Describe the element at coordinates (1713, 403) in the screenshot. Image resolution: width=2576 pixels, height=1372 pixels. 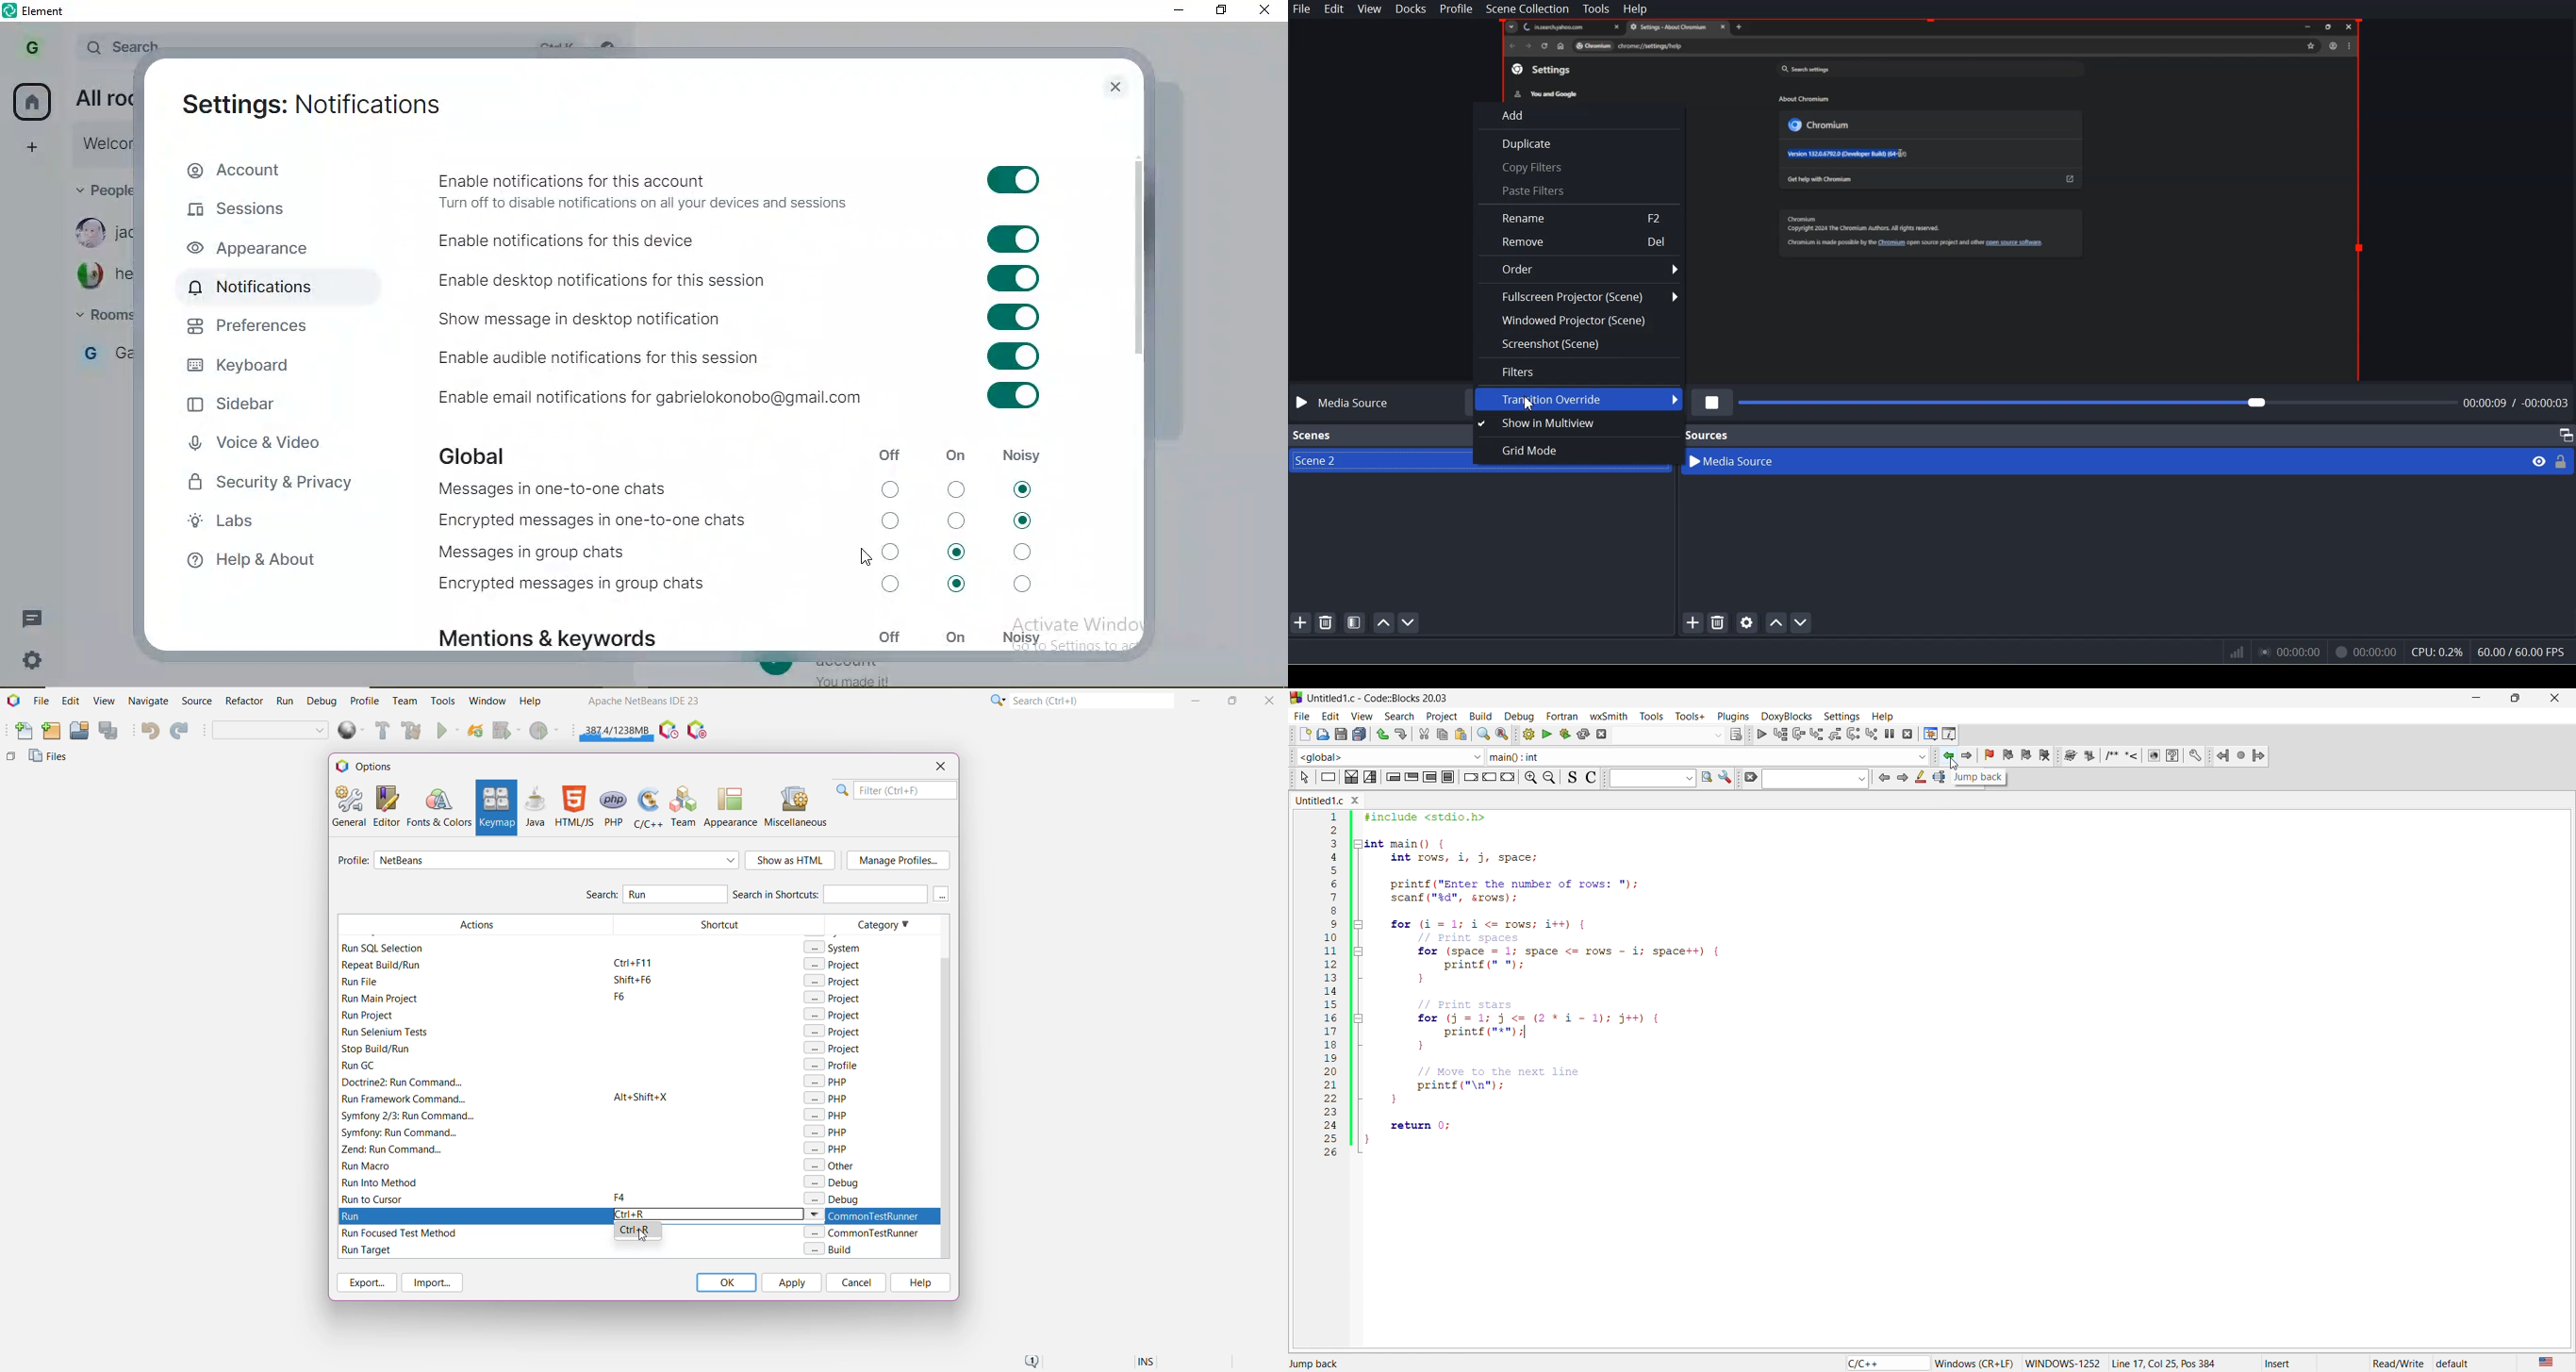
I see `Stop Media` at that location.